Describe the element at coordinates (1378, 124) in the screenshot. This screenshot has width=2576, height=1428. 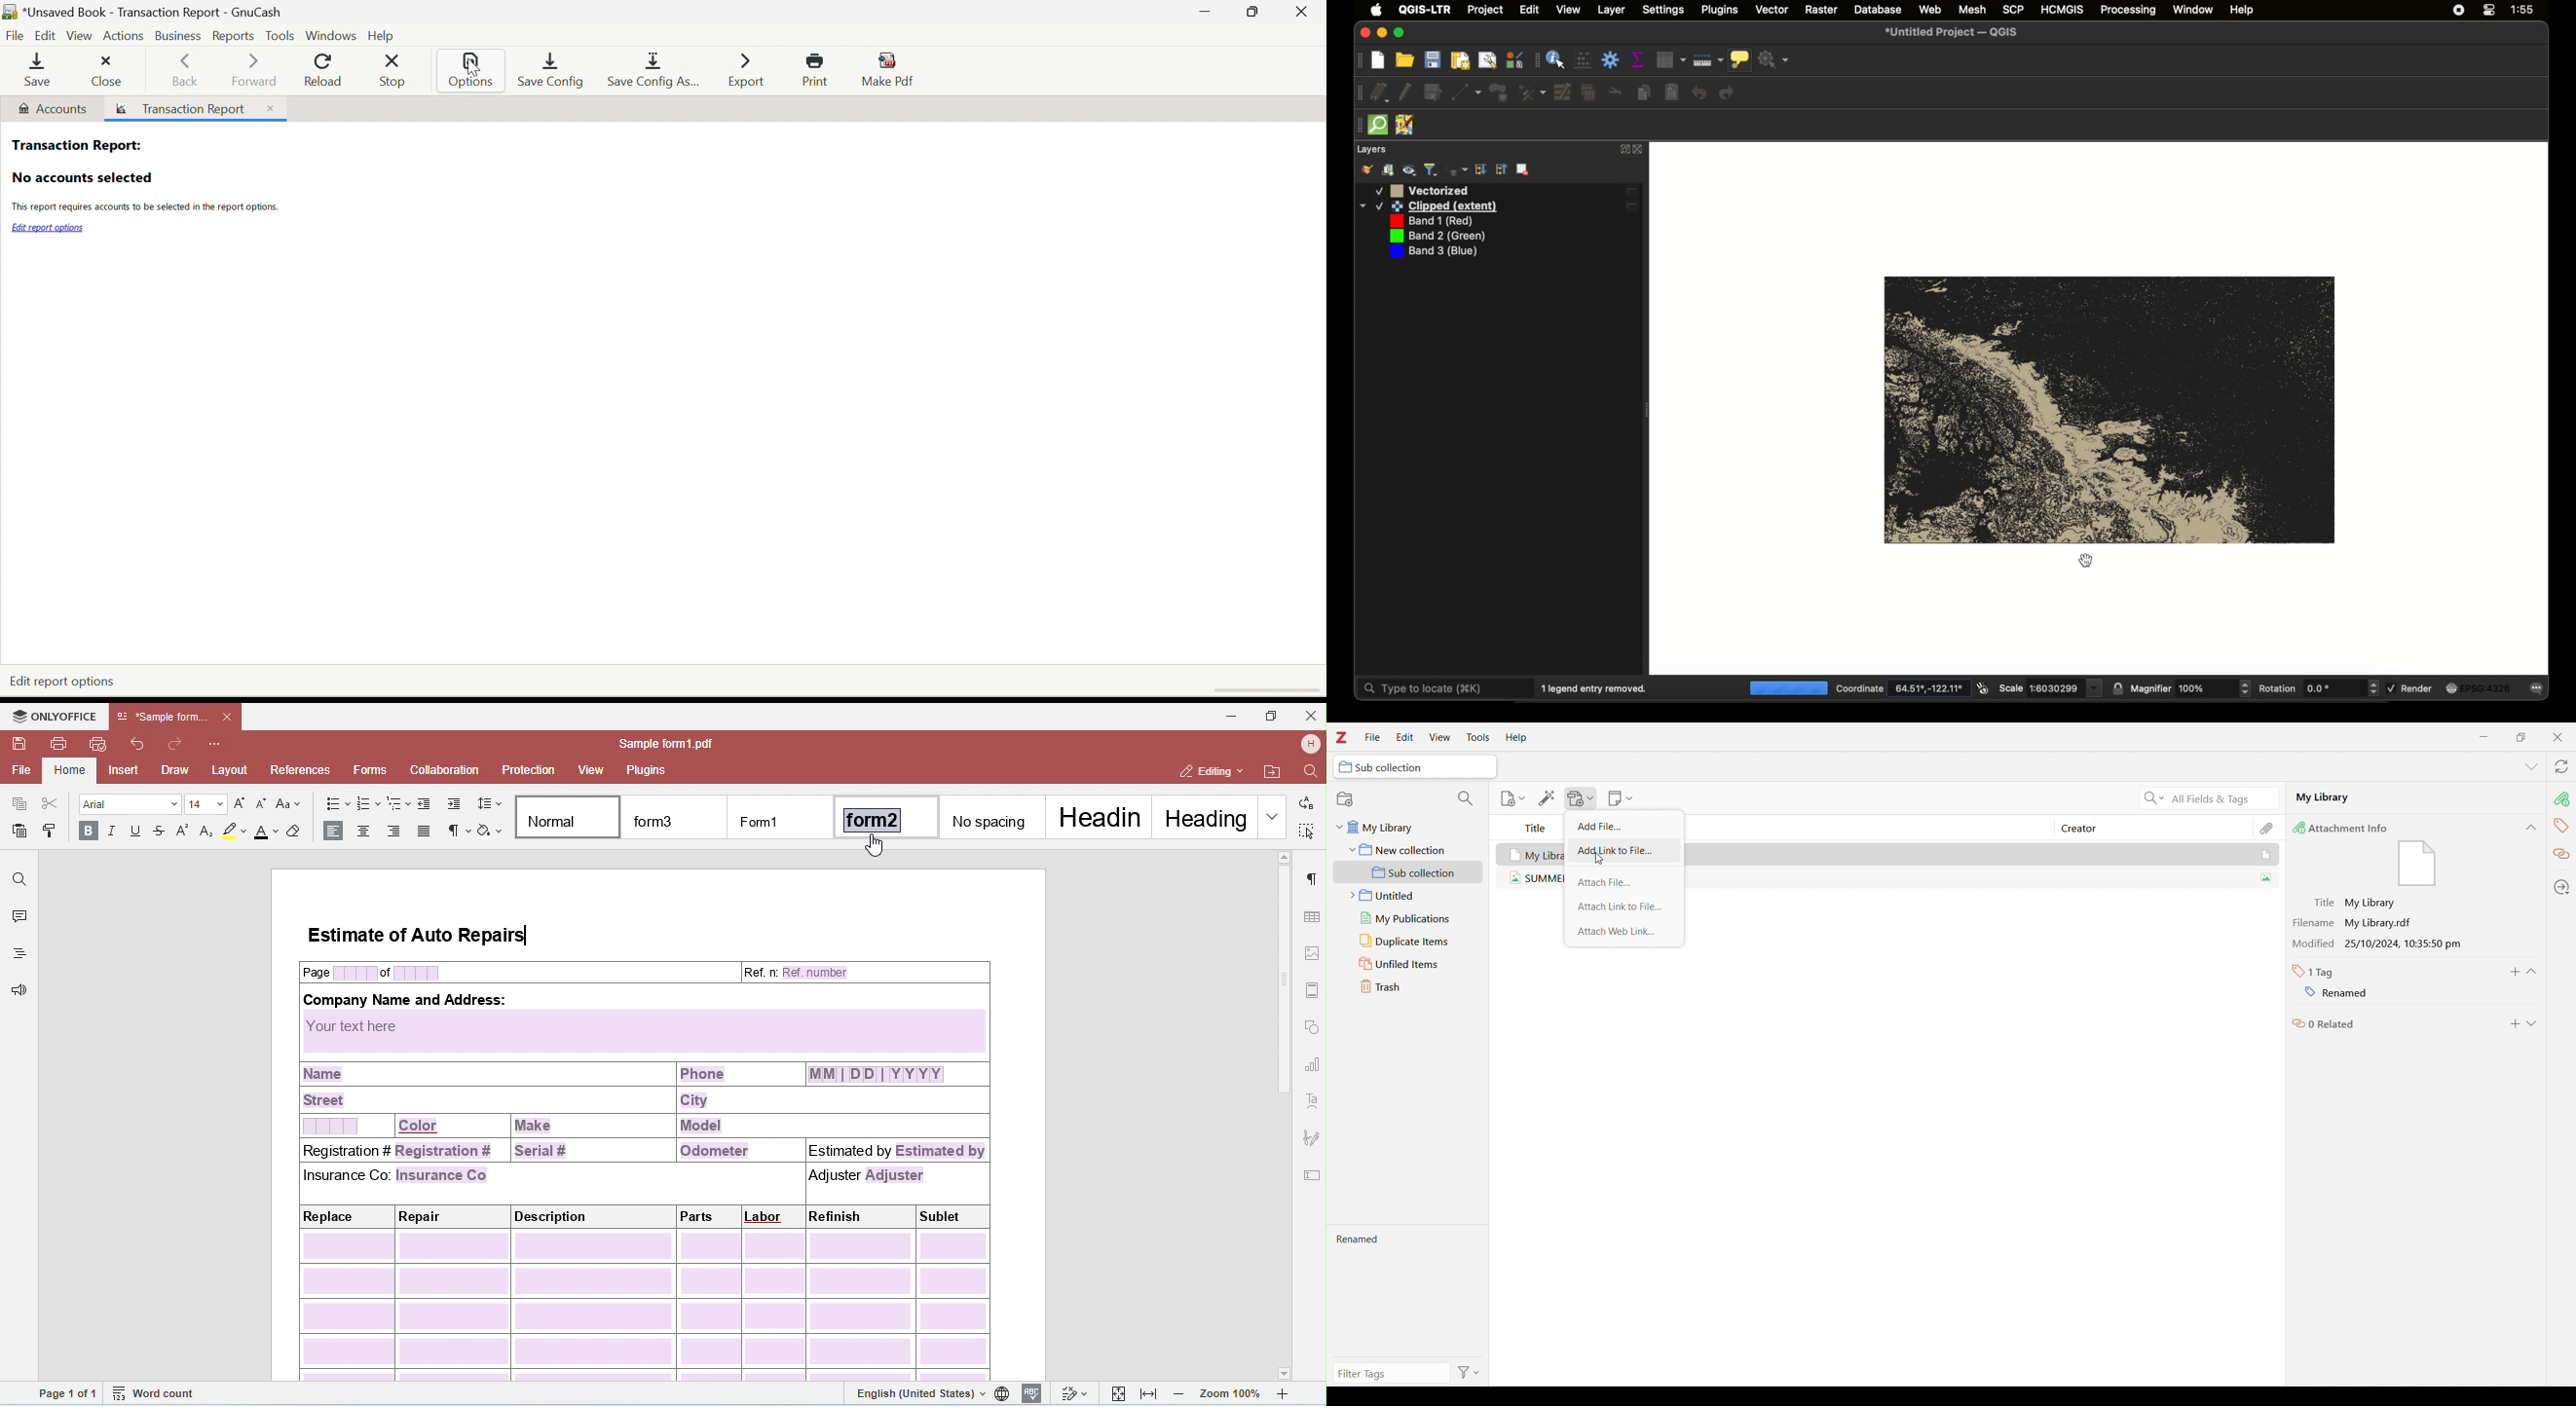
I see `quick osm` at that location.